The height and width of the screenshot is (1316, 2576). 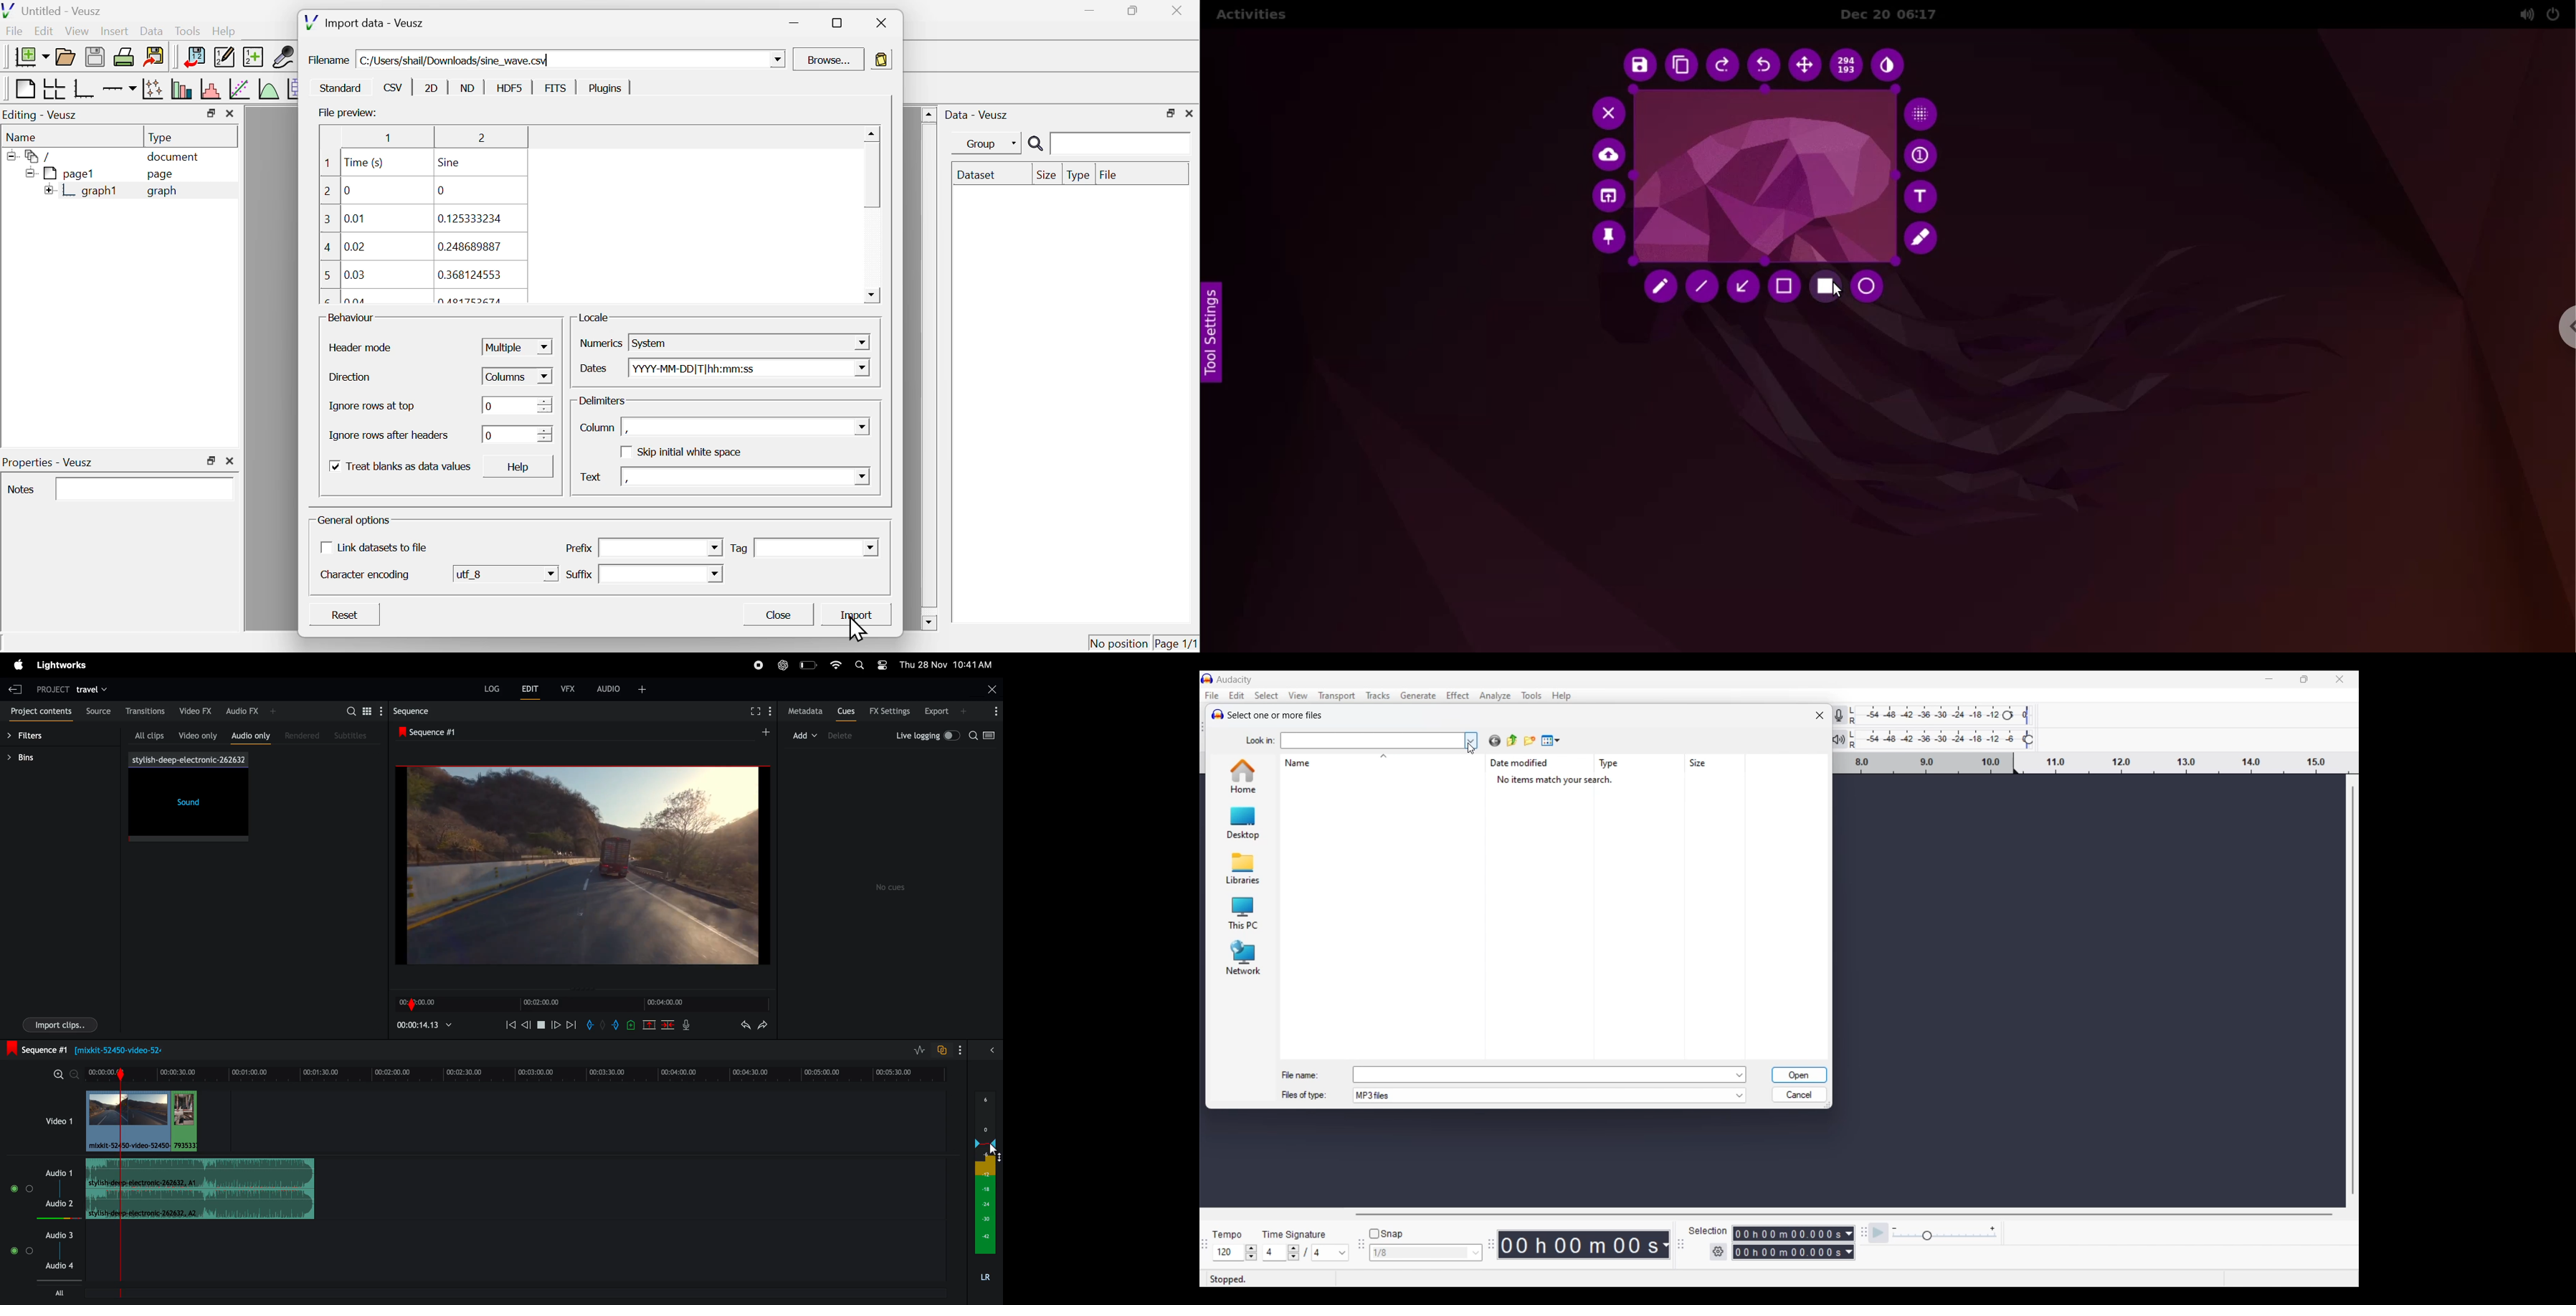 I want to click on size, so click(x=1045, y=174).